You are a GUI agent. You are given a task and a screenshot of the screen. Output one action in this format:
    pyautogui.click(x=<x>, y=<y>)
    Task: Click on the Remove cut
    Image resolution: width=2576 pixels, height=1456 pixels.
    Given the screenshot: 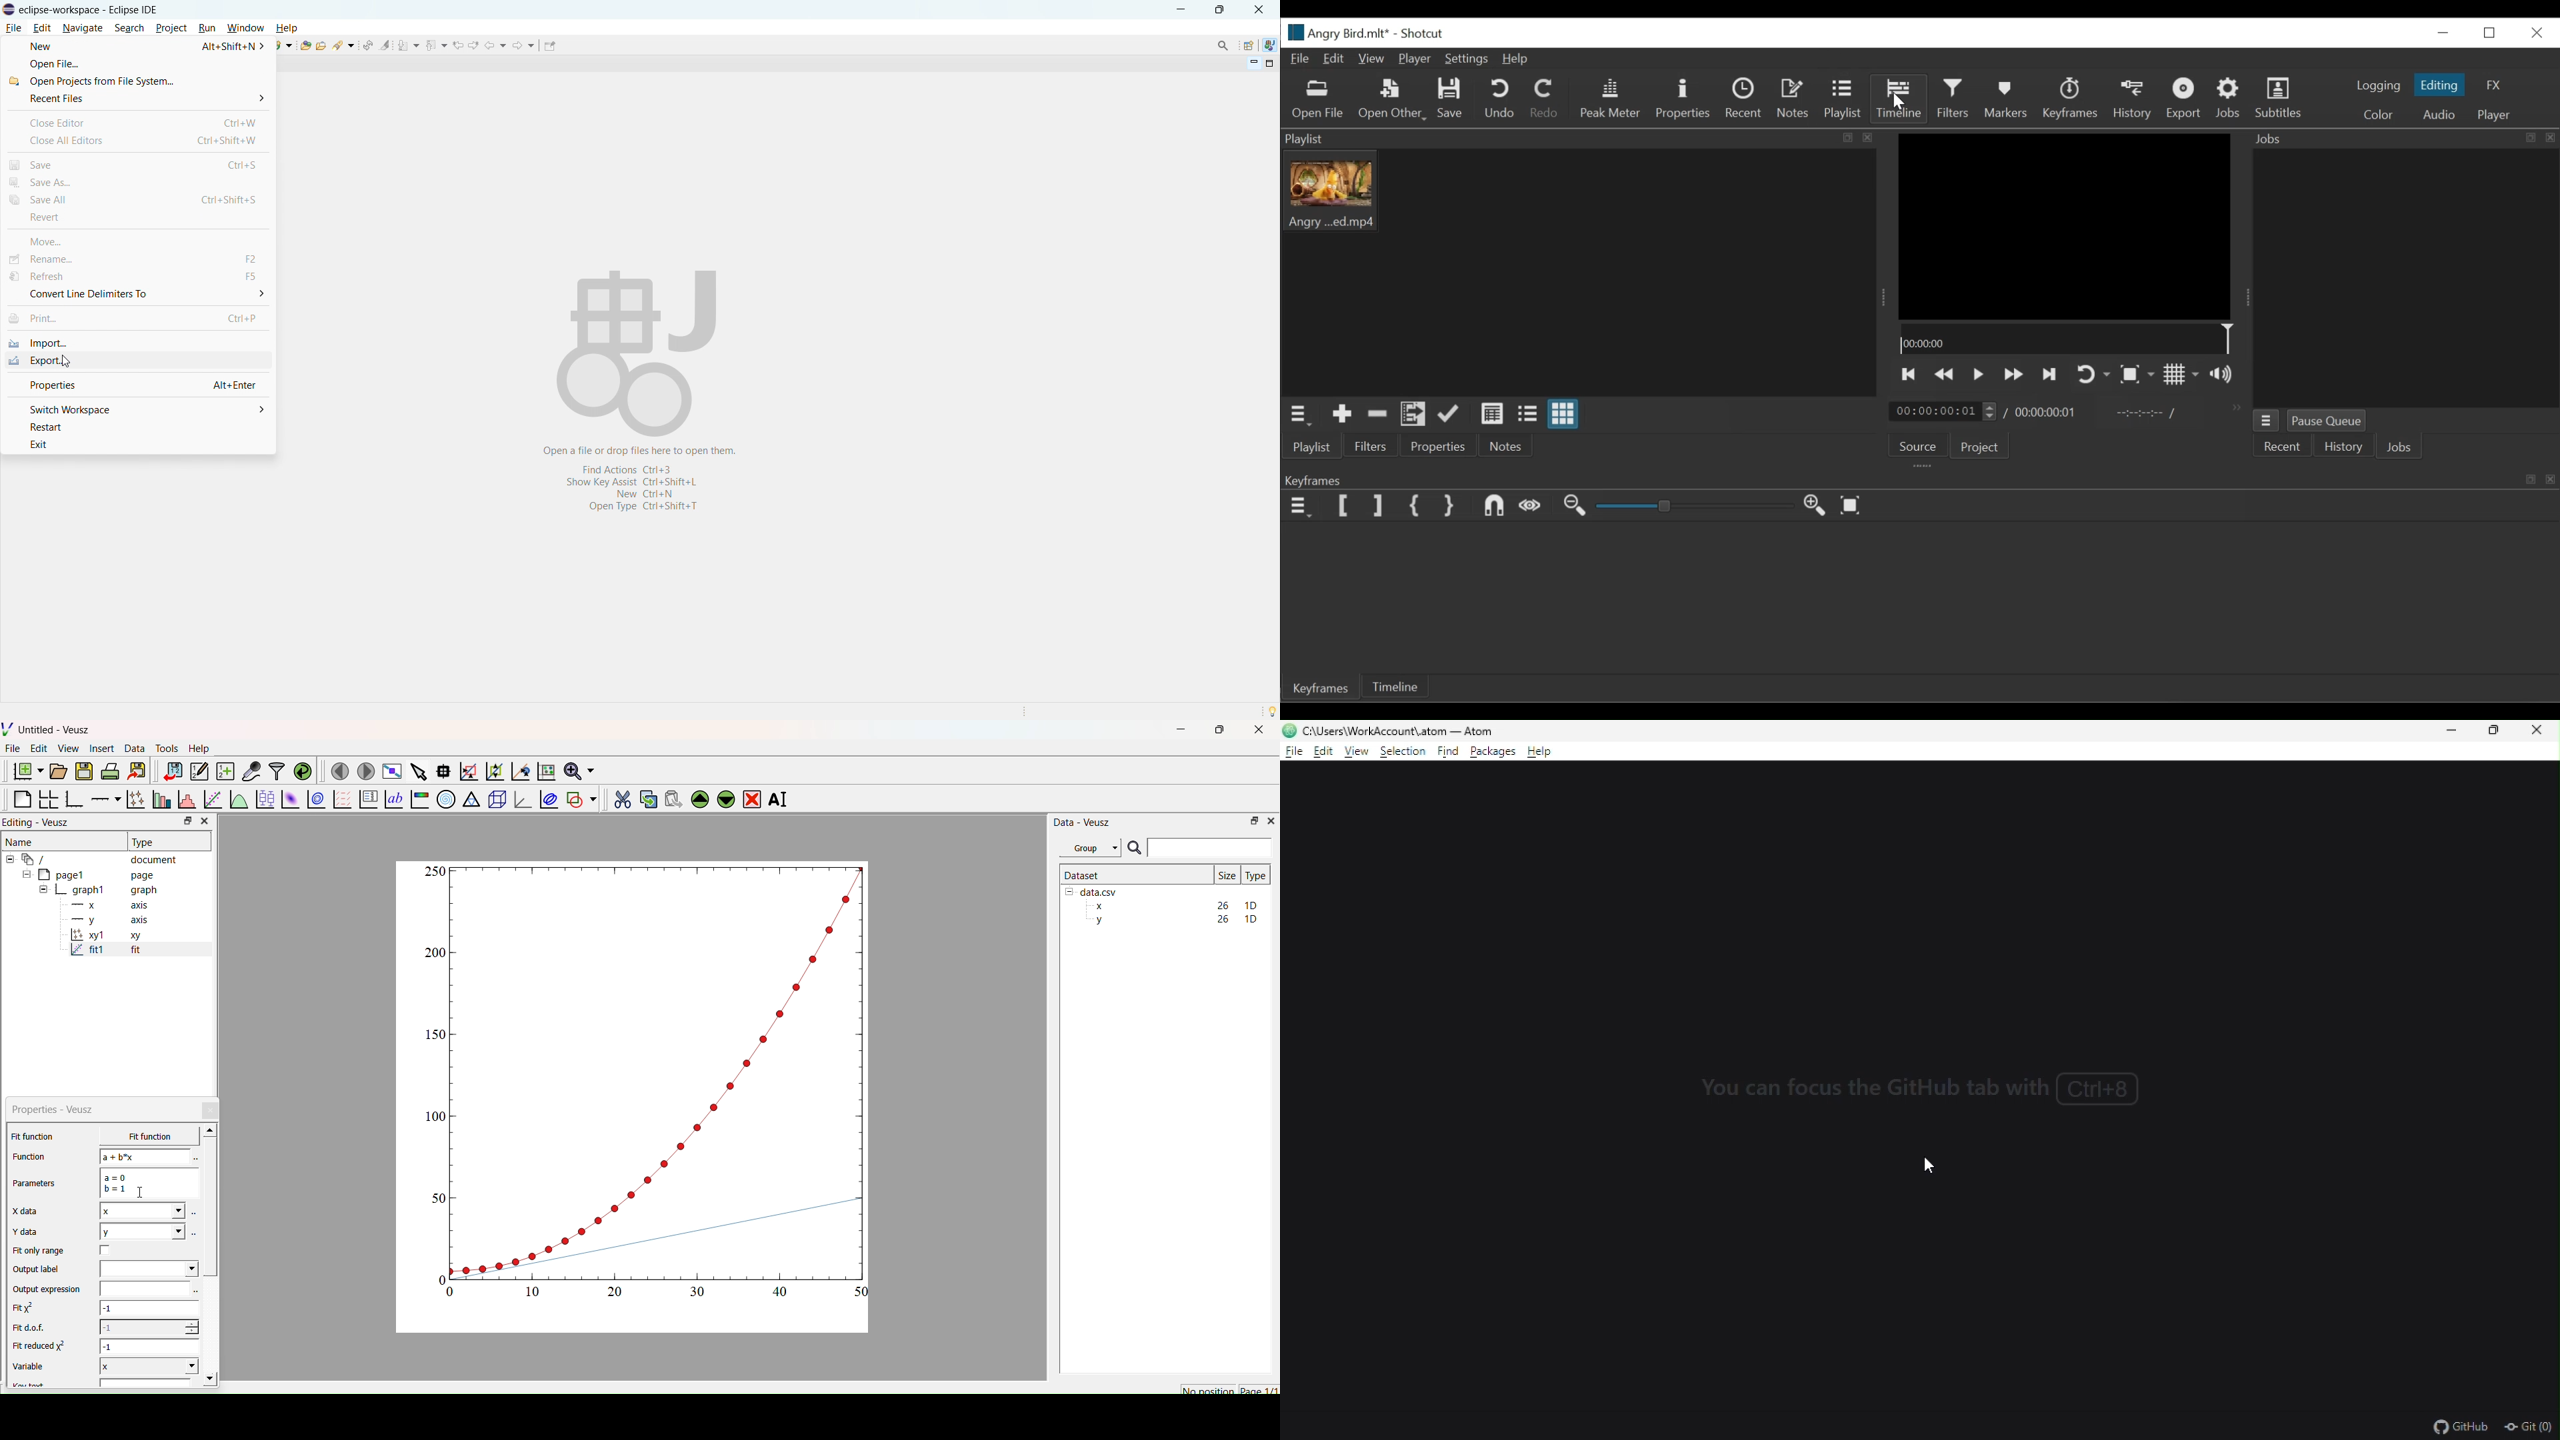 What is the action you would take?
    pyautogui.click(x=1379, y=417)
    